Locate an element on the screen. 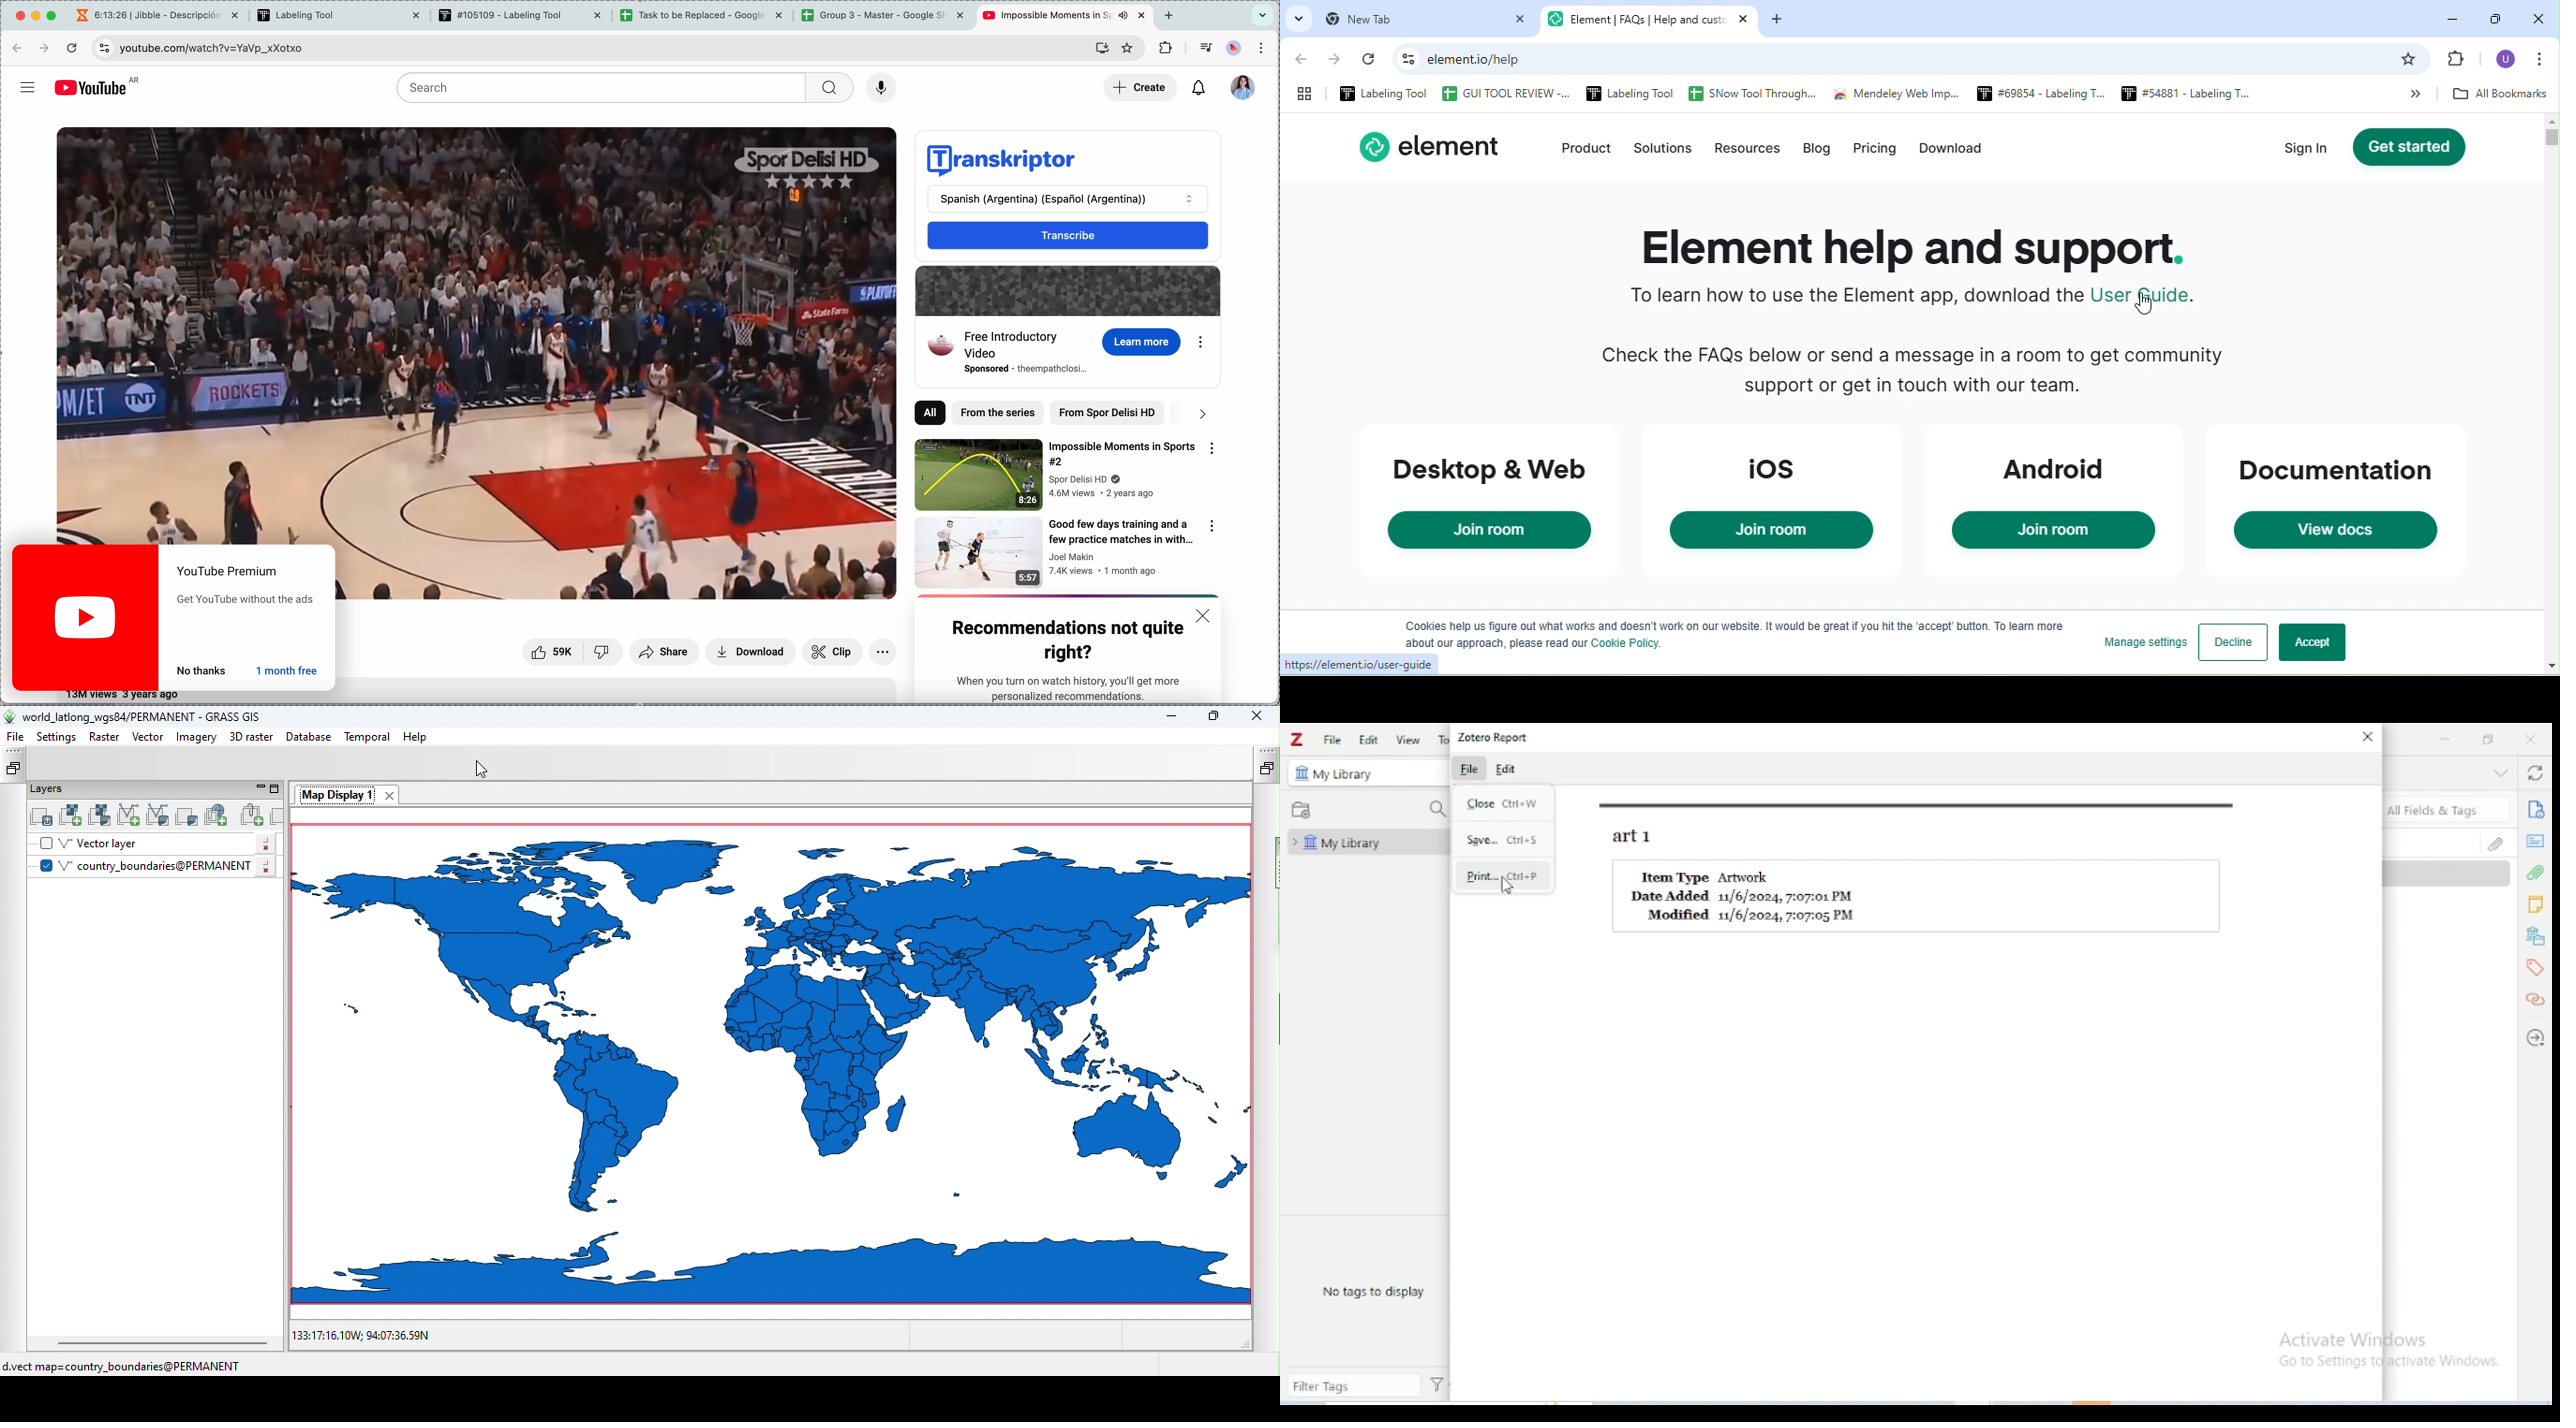 The height and width of the screenshot is (1428, 2576). documentation is located at coordinates (2348, 470).